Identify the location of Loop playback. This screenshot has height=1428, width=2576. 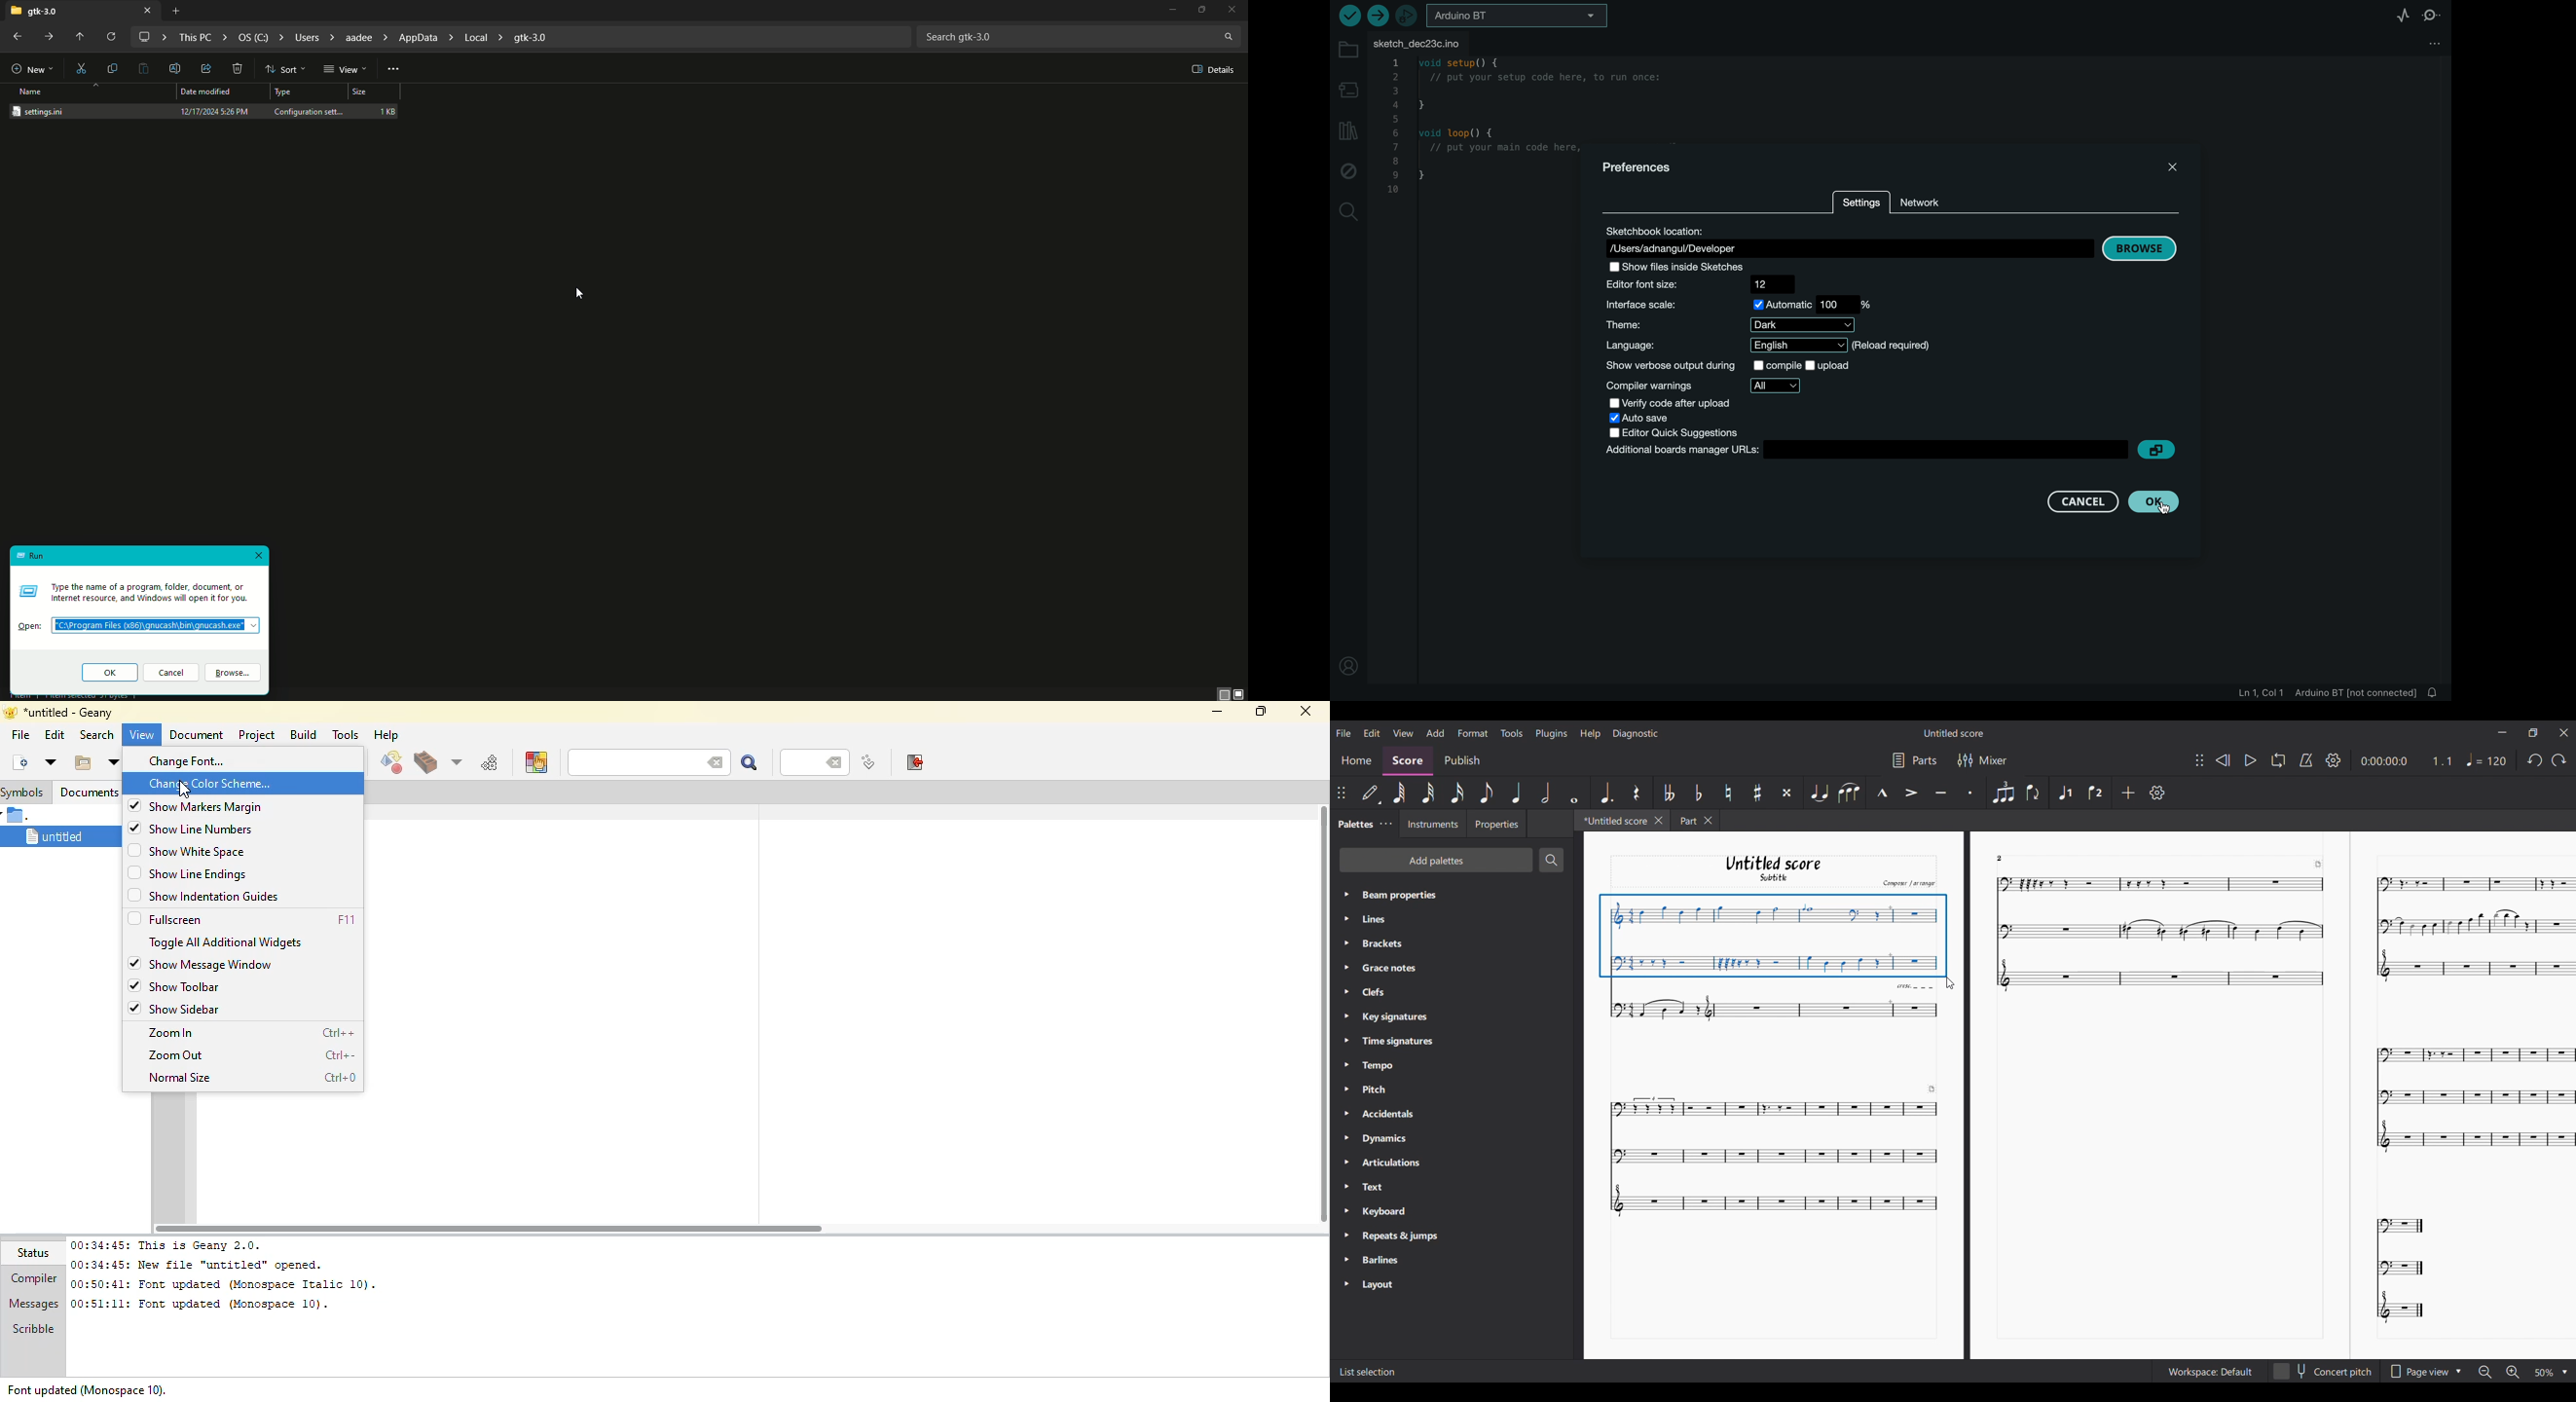
(2277, 761).